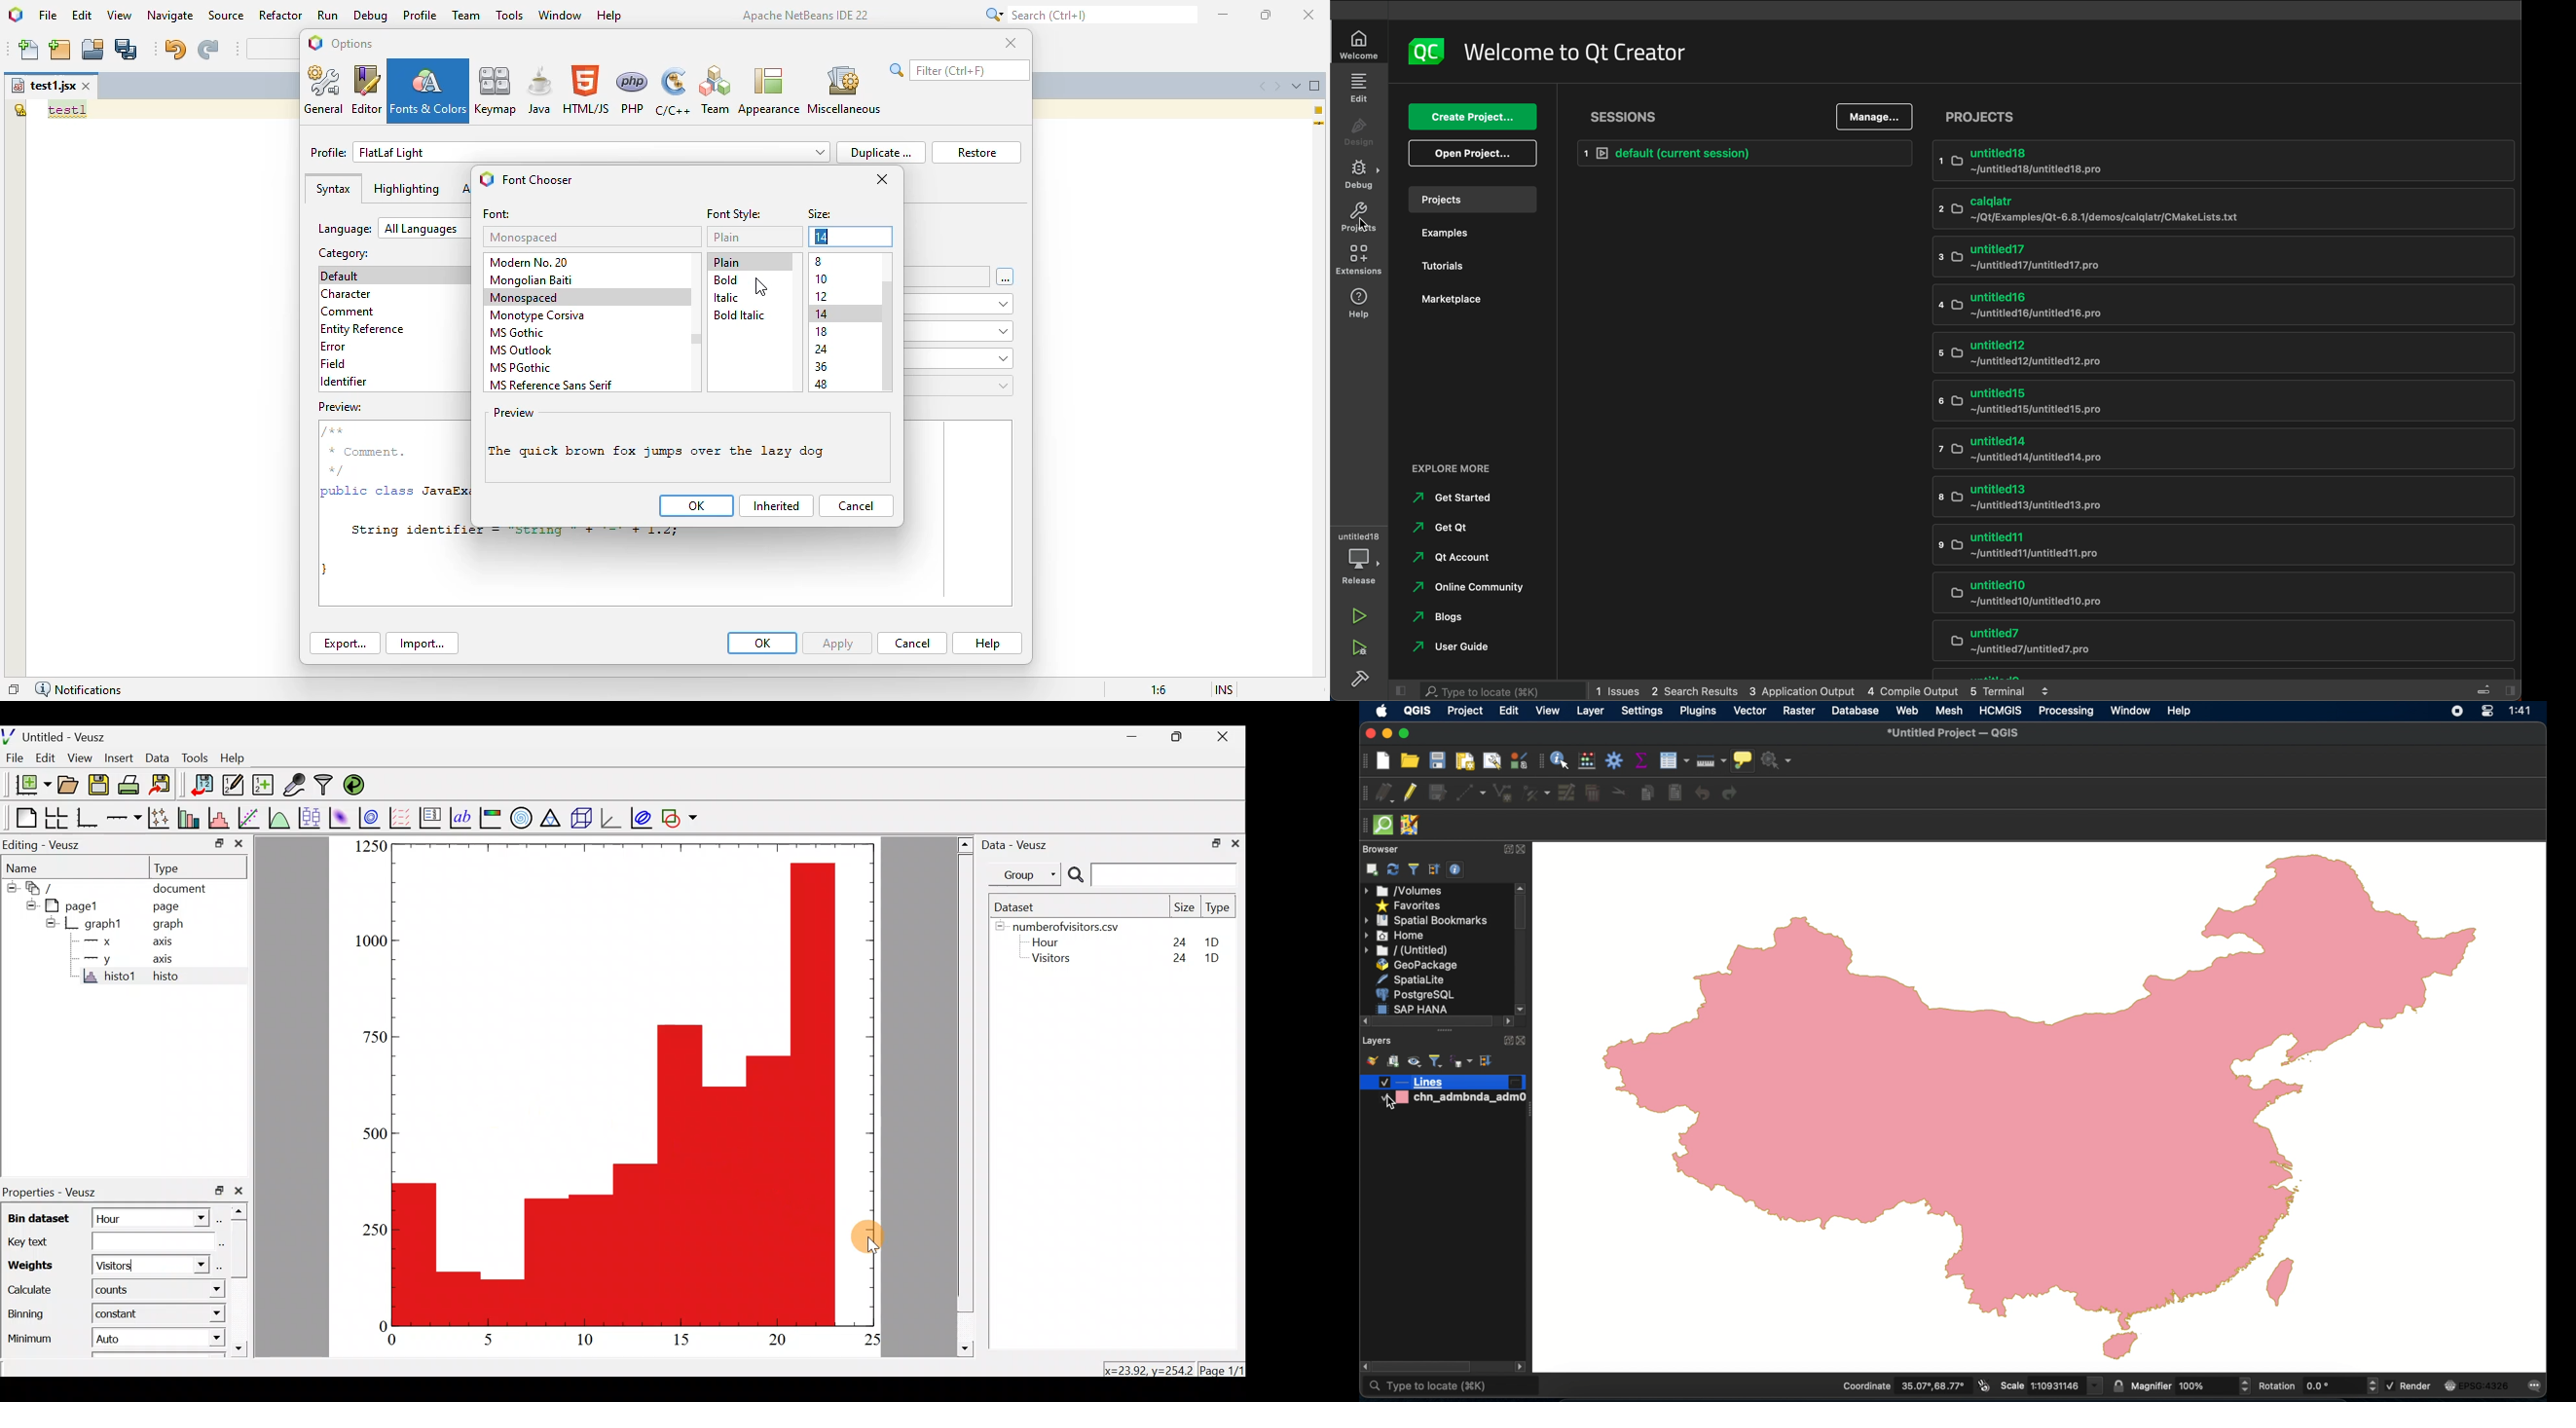 The image size is (2576, 1428). I want to click on general, so click(325, 91).